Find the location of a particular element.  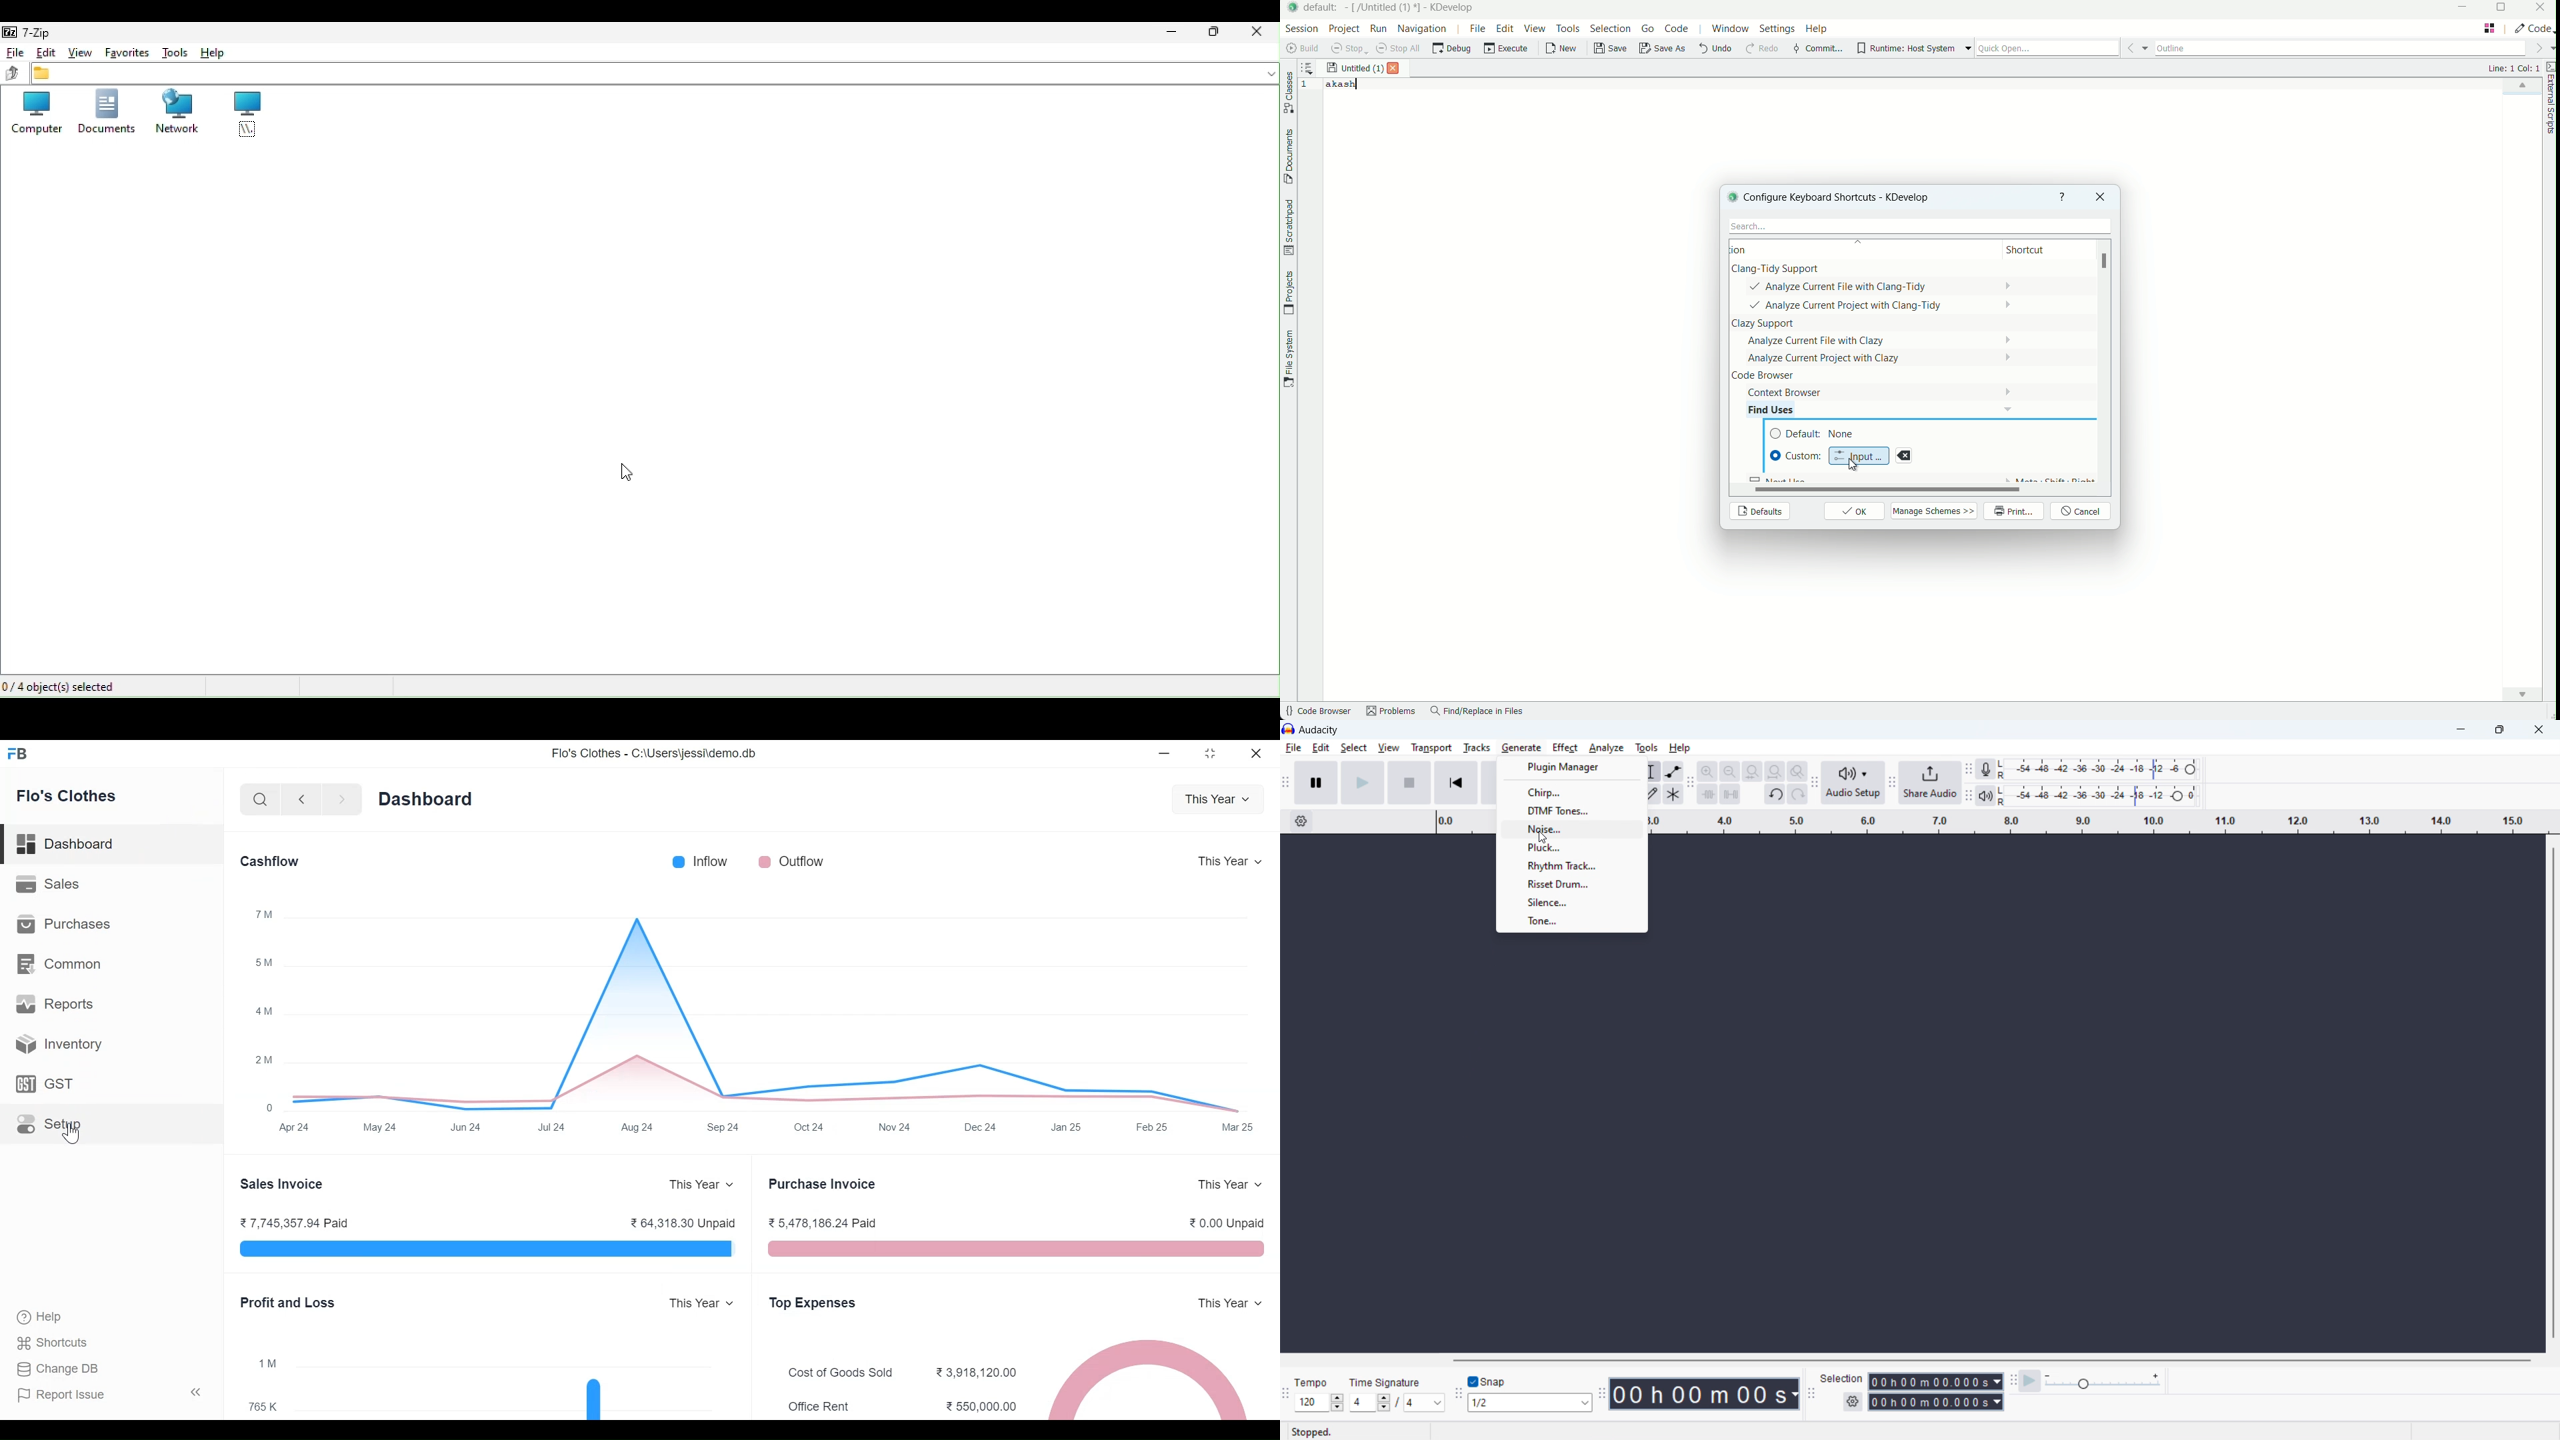

fit selection to width is located at coordinates (1752, 771).